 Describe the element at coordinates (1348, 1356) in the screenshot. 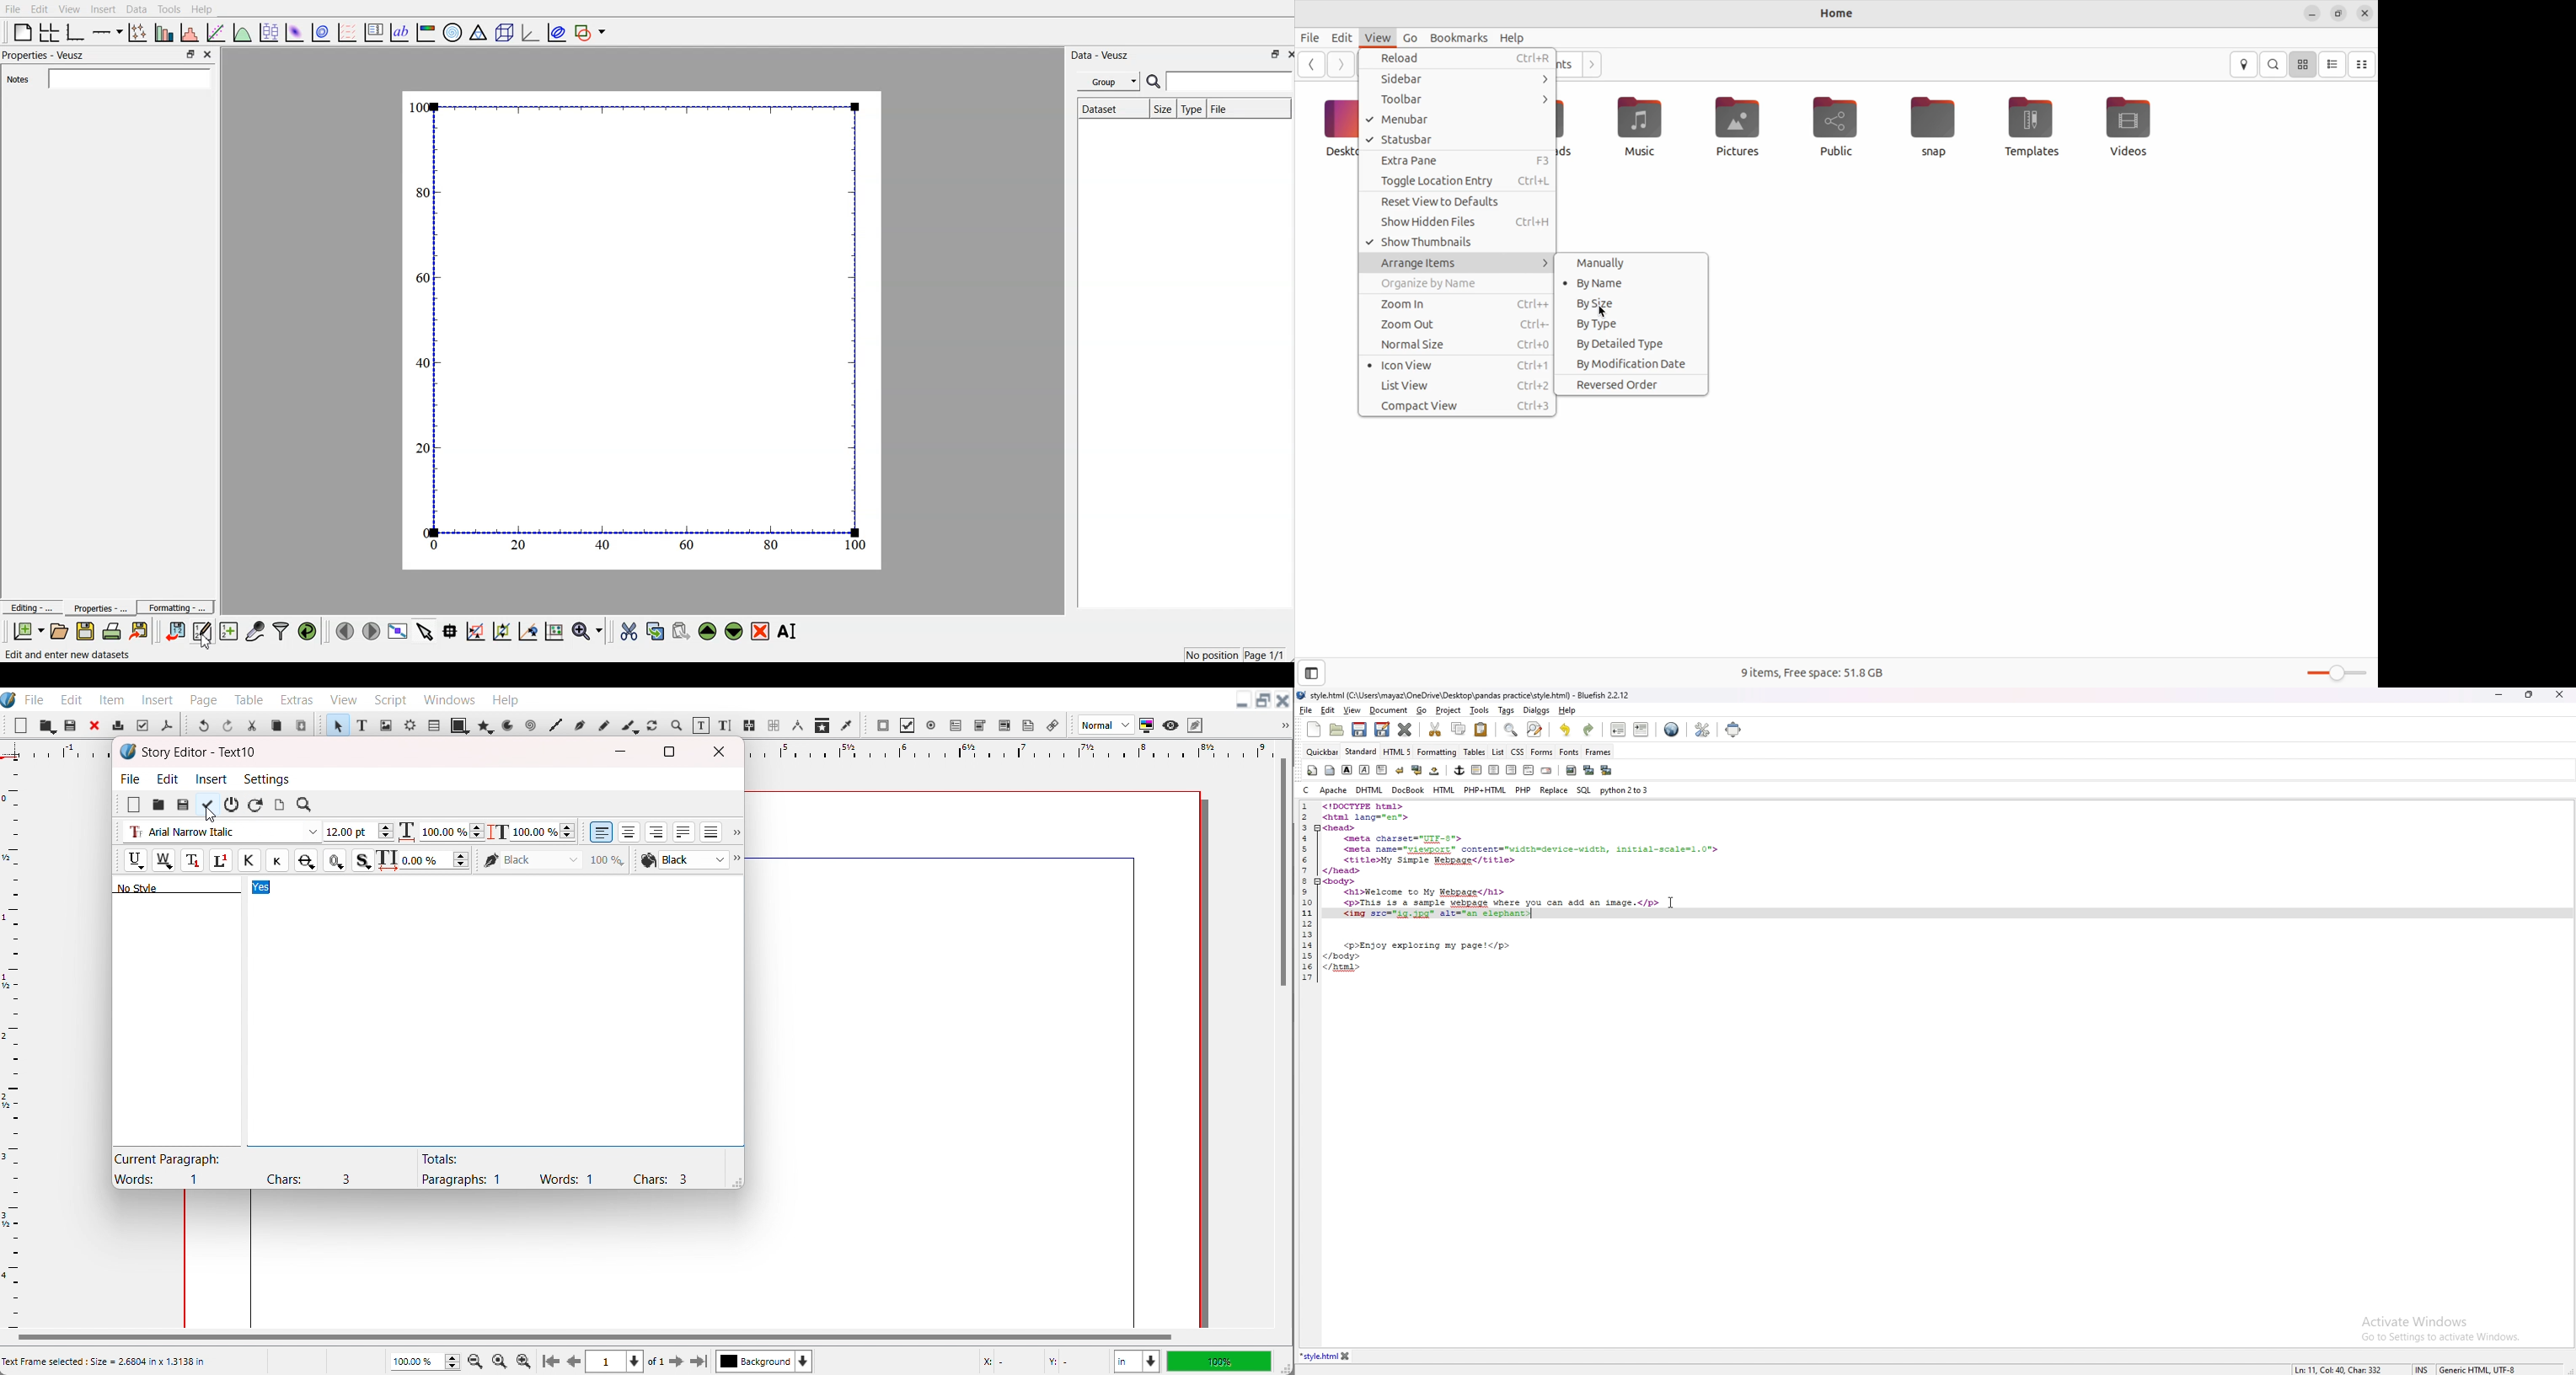

I see `close tab` at that location.